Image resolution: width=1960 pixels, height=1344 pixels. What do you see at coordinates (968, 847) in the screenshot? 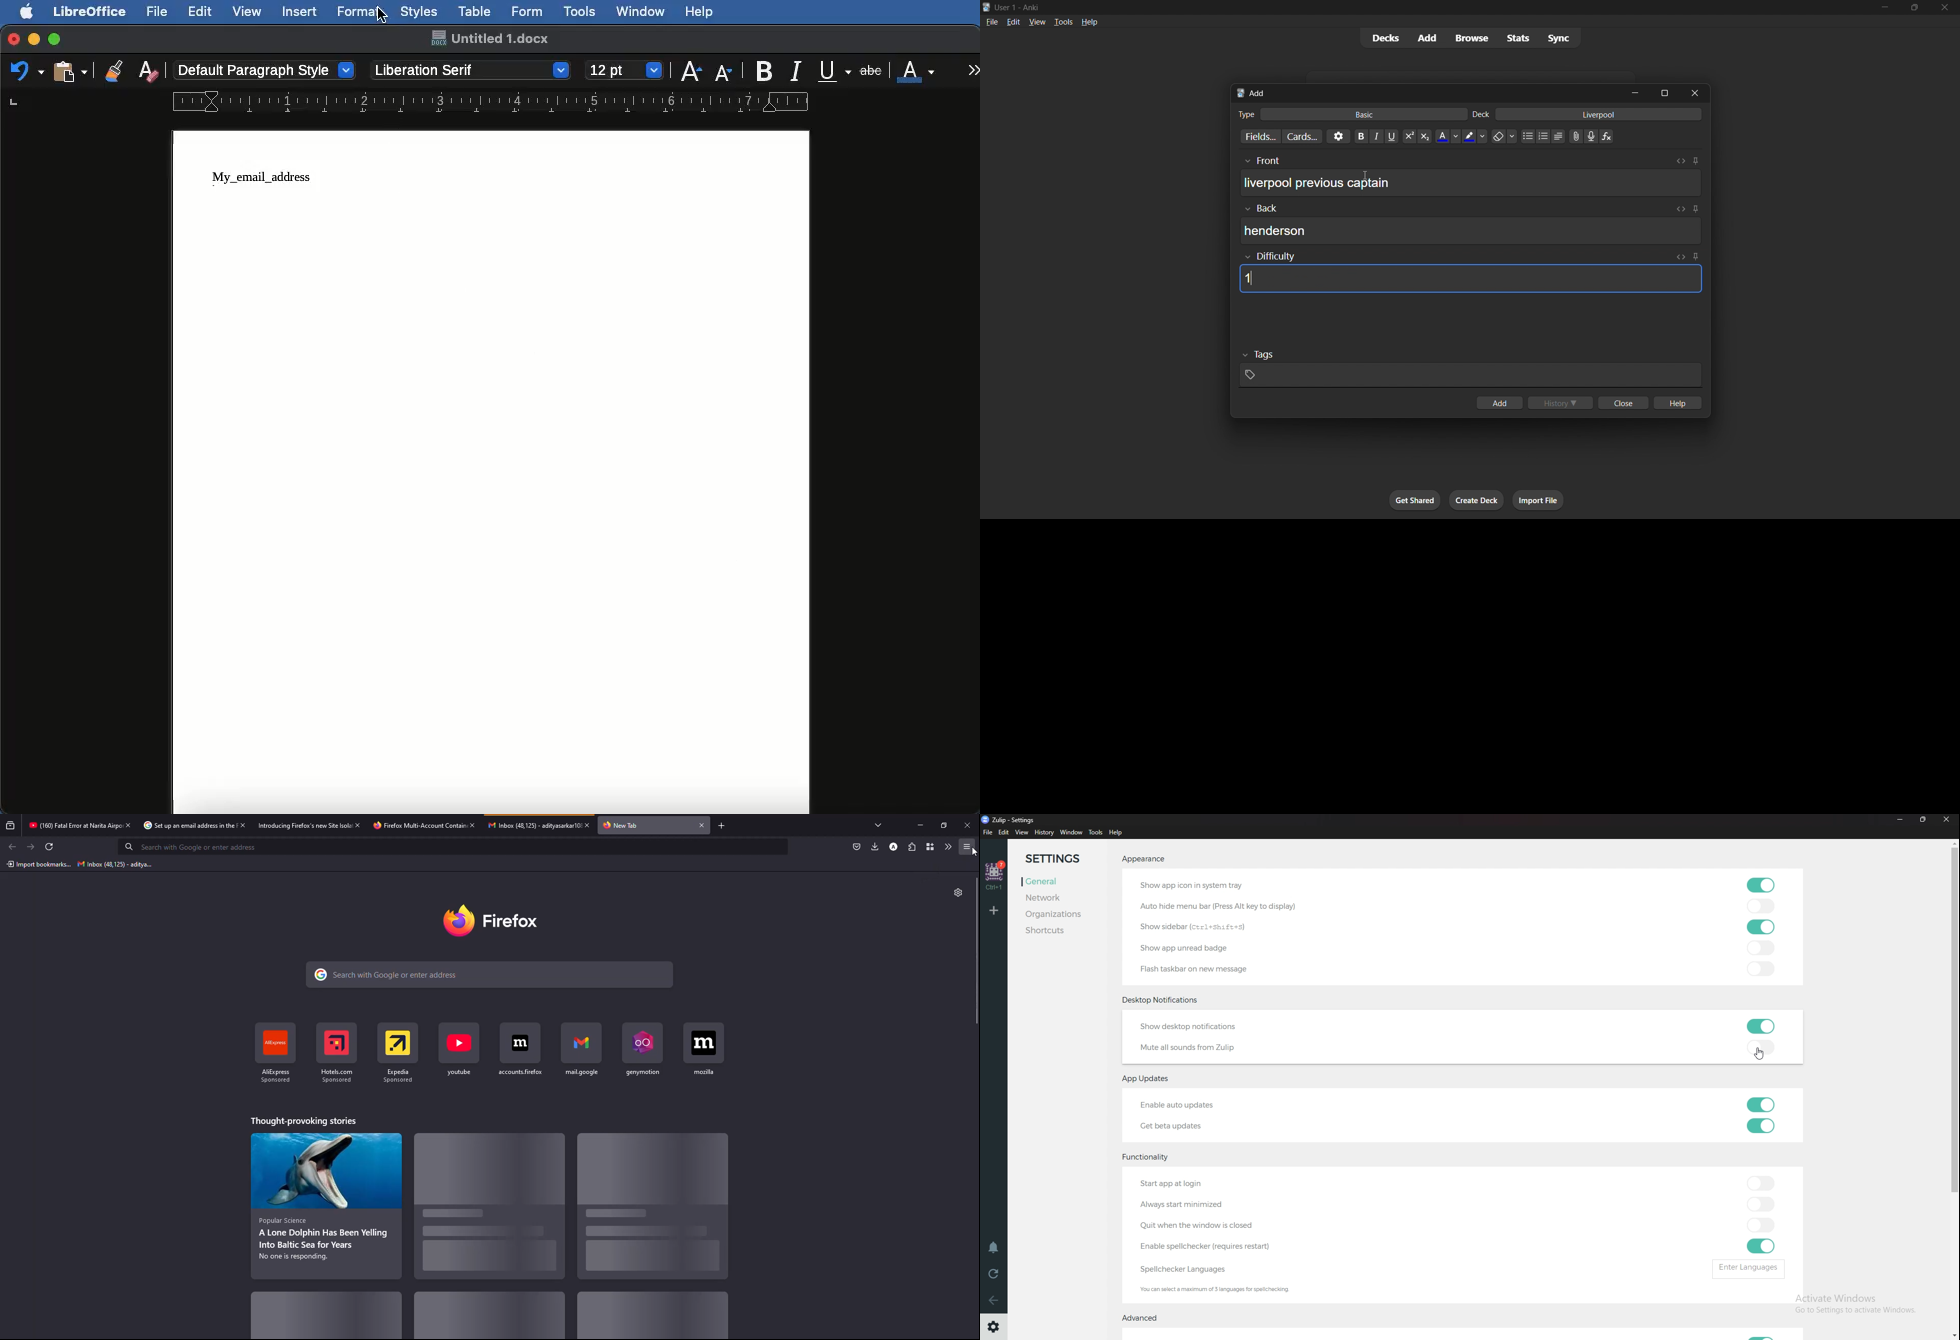
I see `menu` at bounding box center [968, 847].